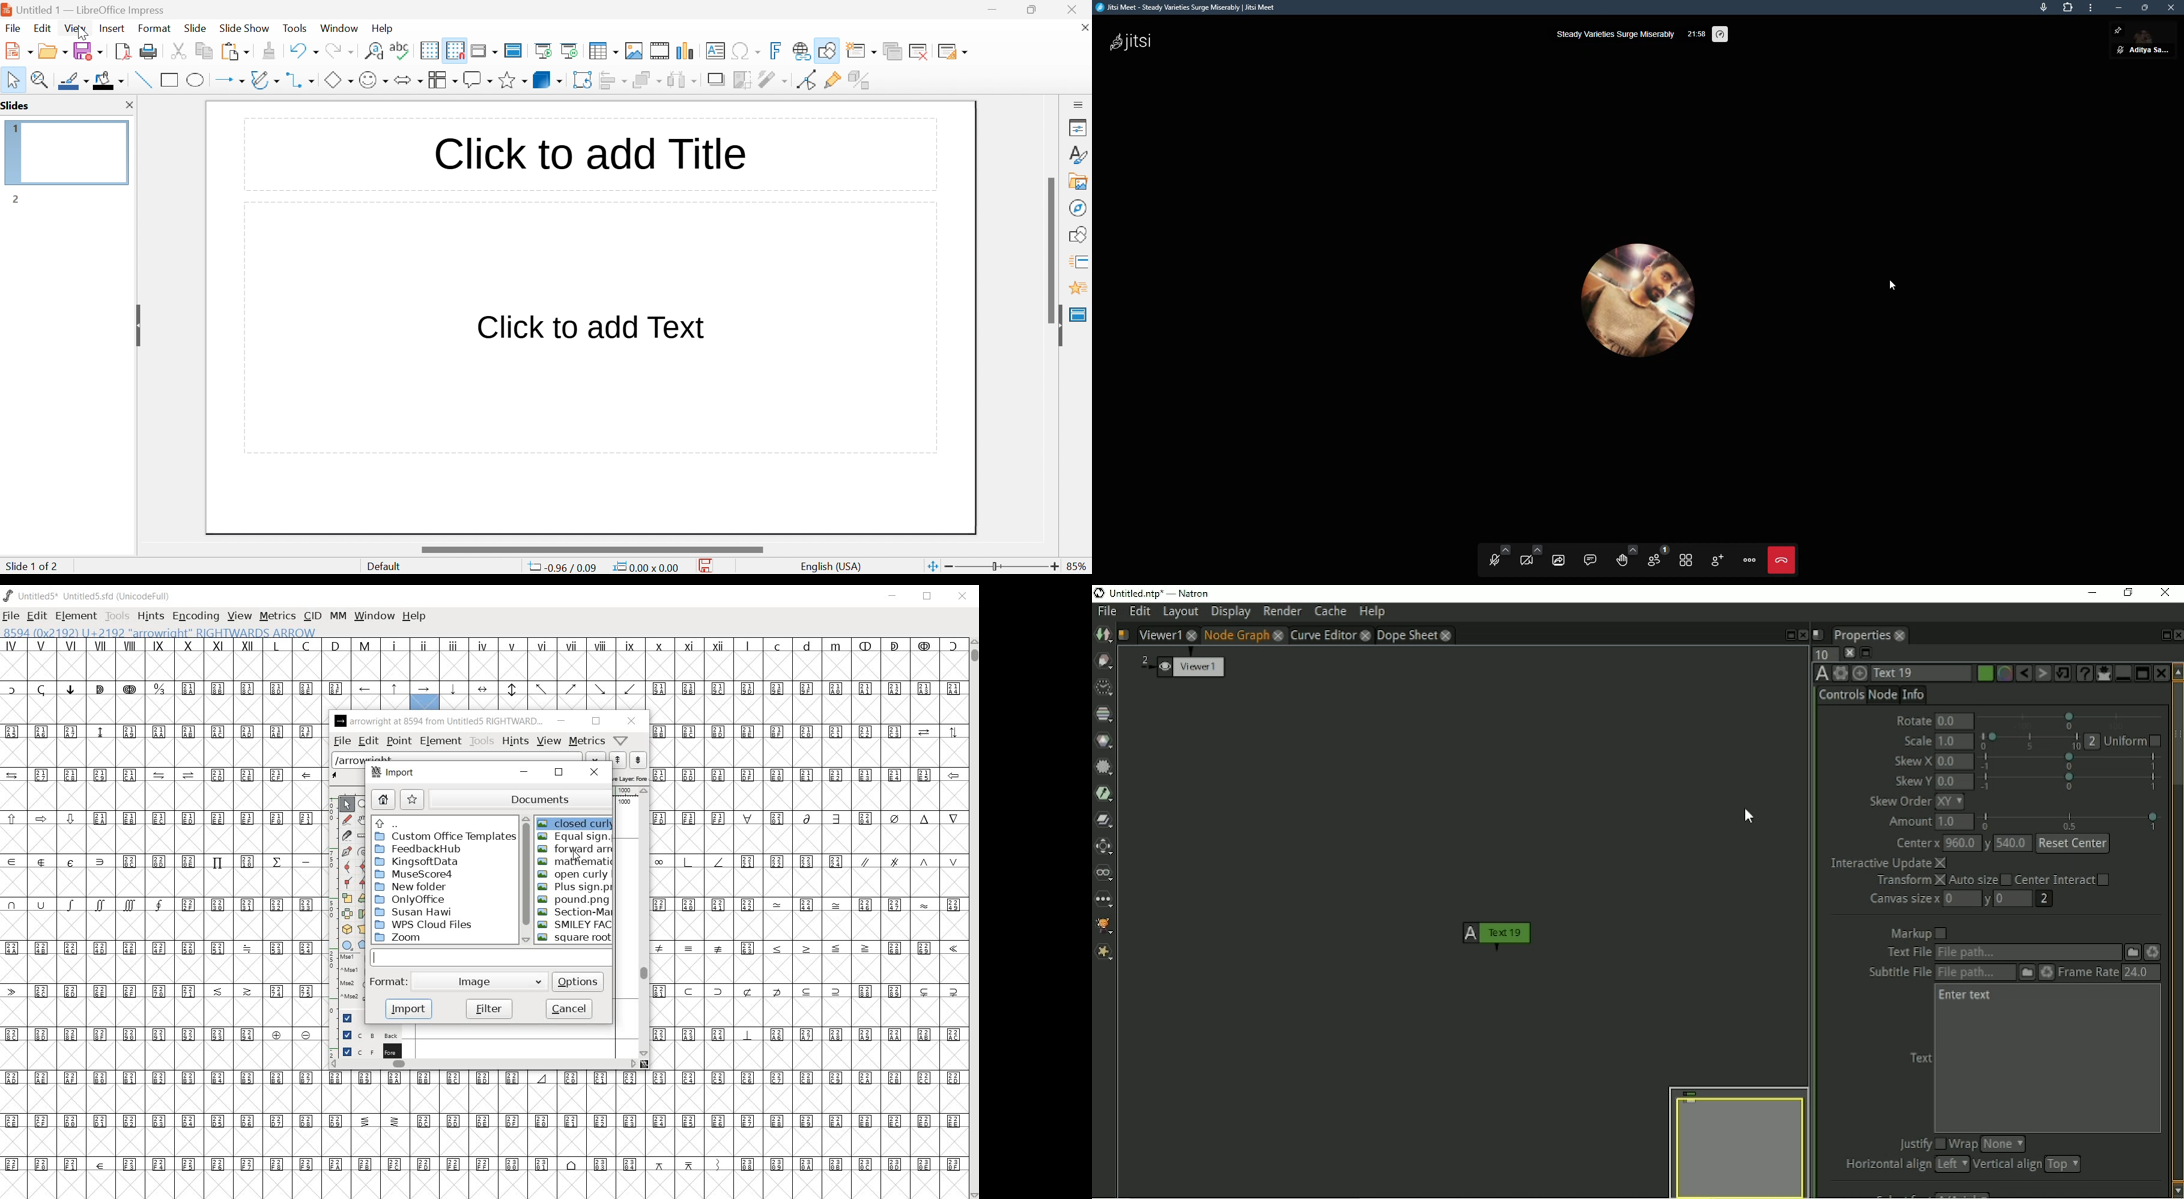 This screenshot has width=2184, height=1204. What do you see at coordinates (346, 852) in the screenshot?
I see `add a point, then drag out its control points` at bounding box center [346, 852].